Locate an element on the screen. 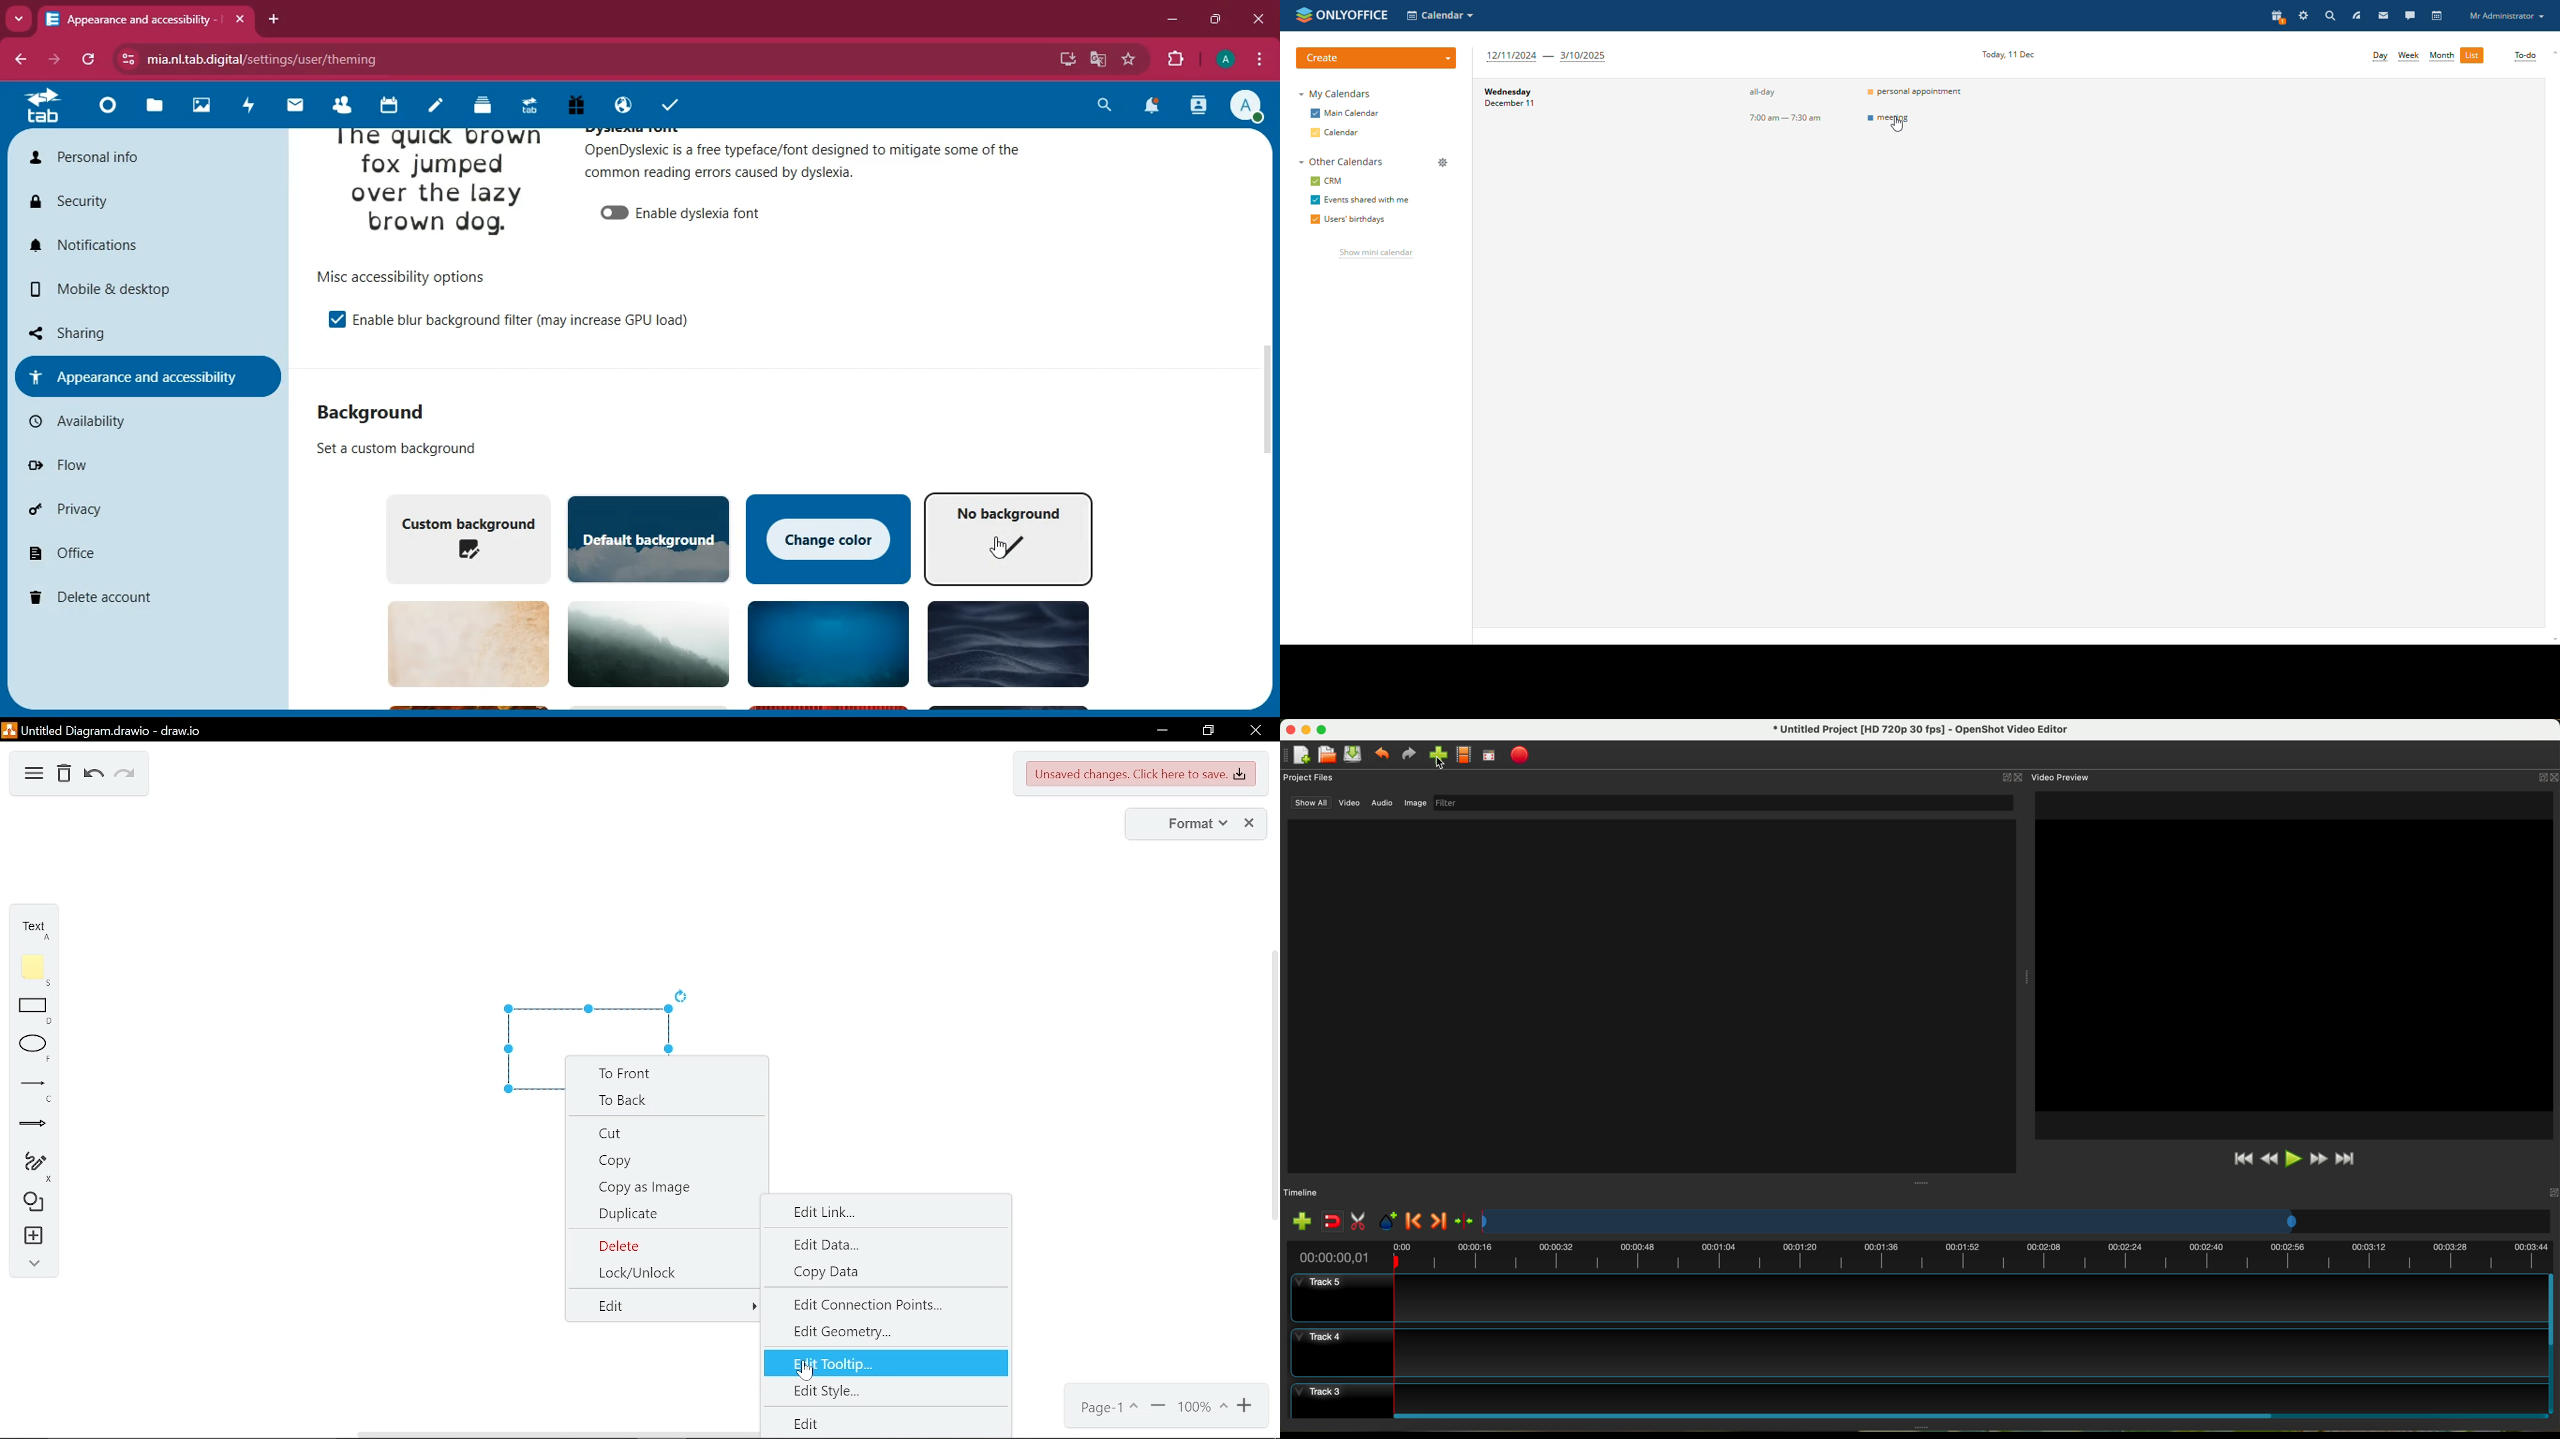 This screenshot has height=1456, width=2576. minimize is located at coordinates (1172, 20).